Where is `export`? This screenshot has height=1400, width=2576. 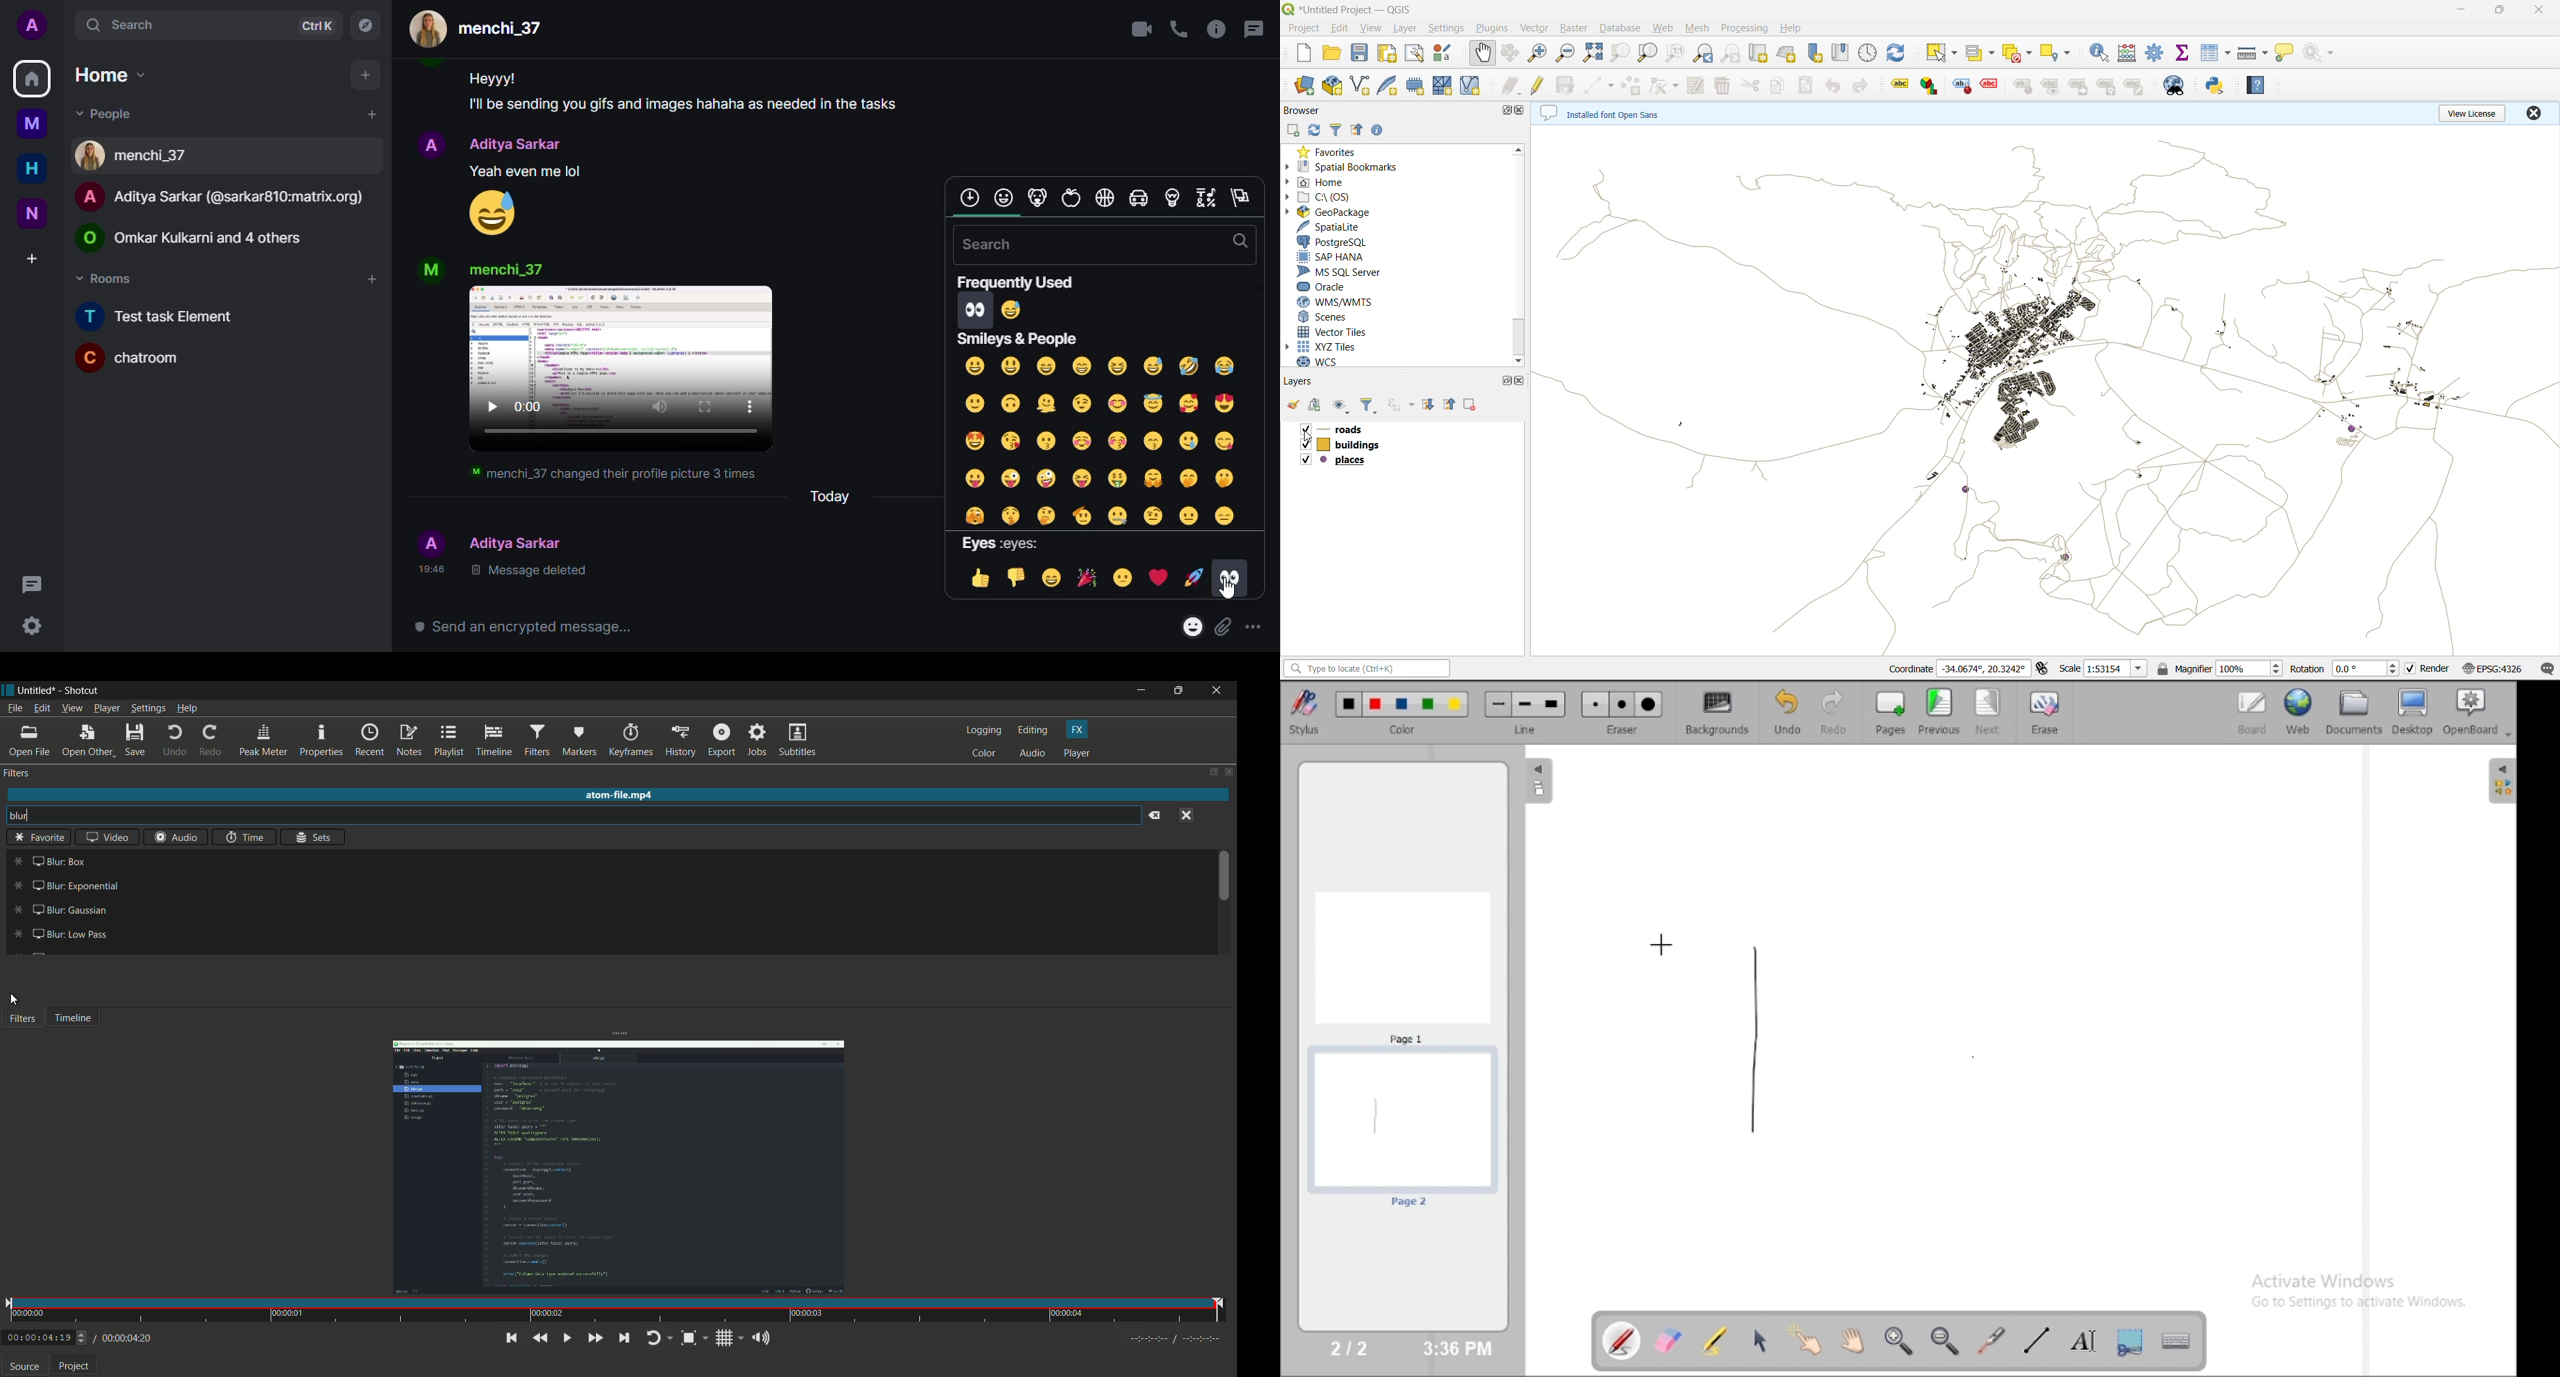 export is located at coordinates (720, 741).